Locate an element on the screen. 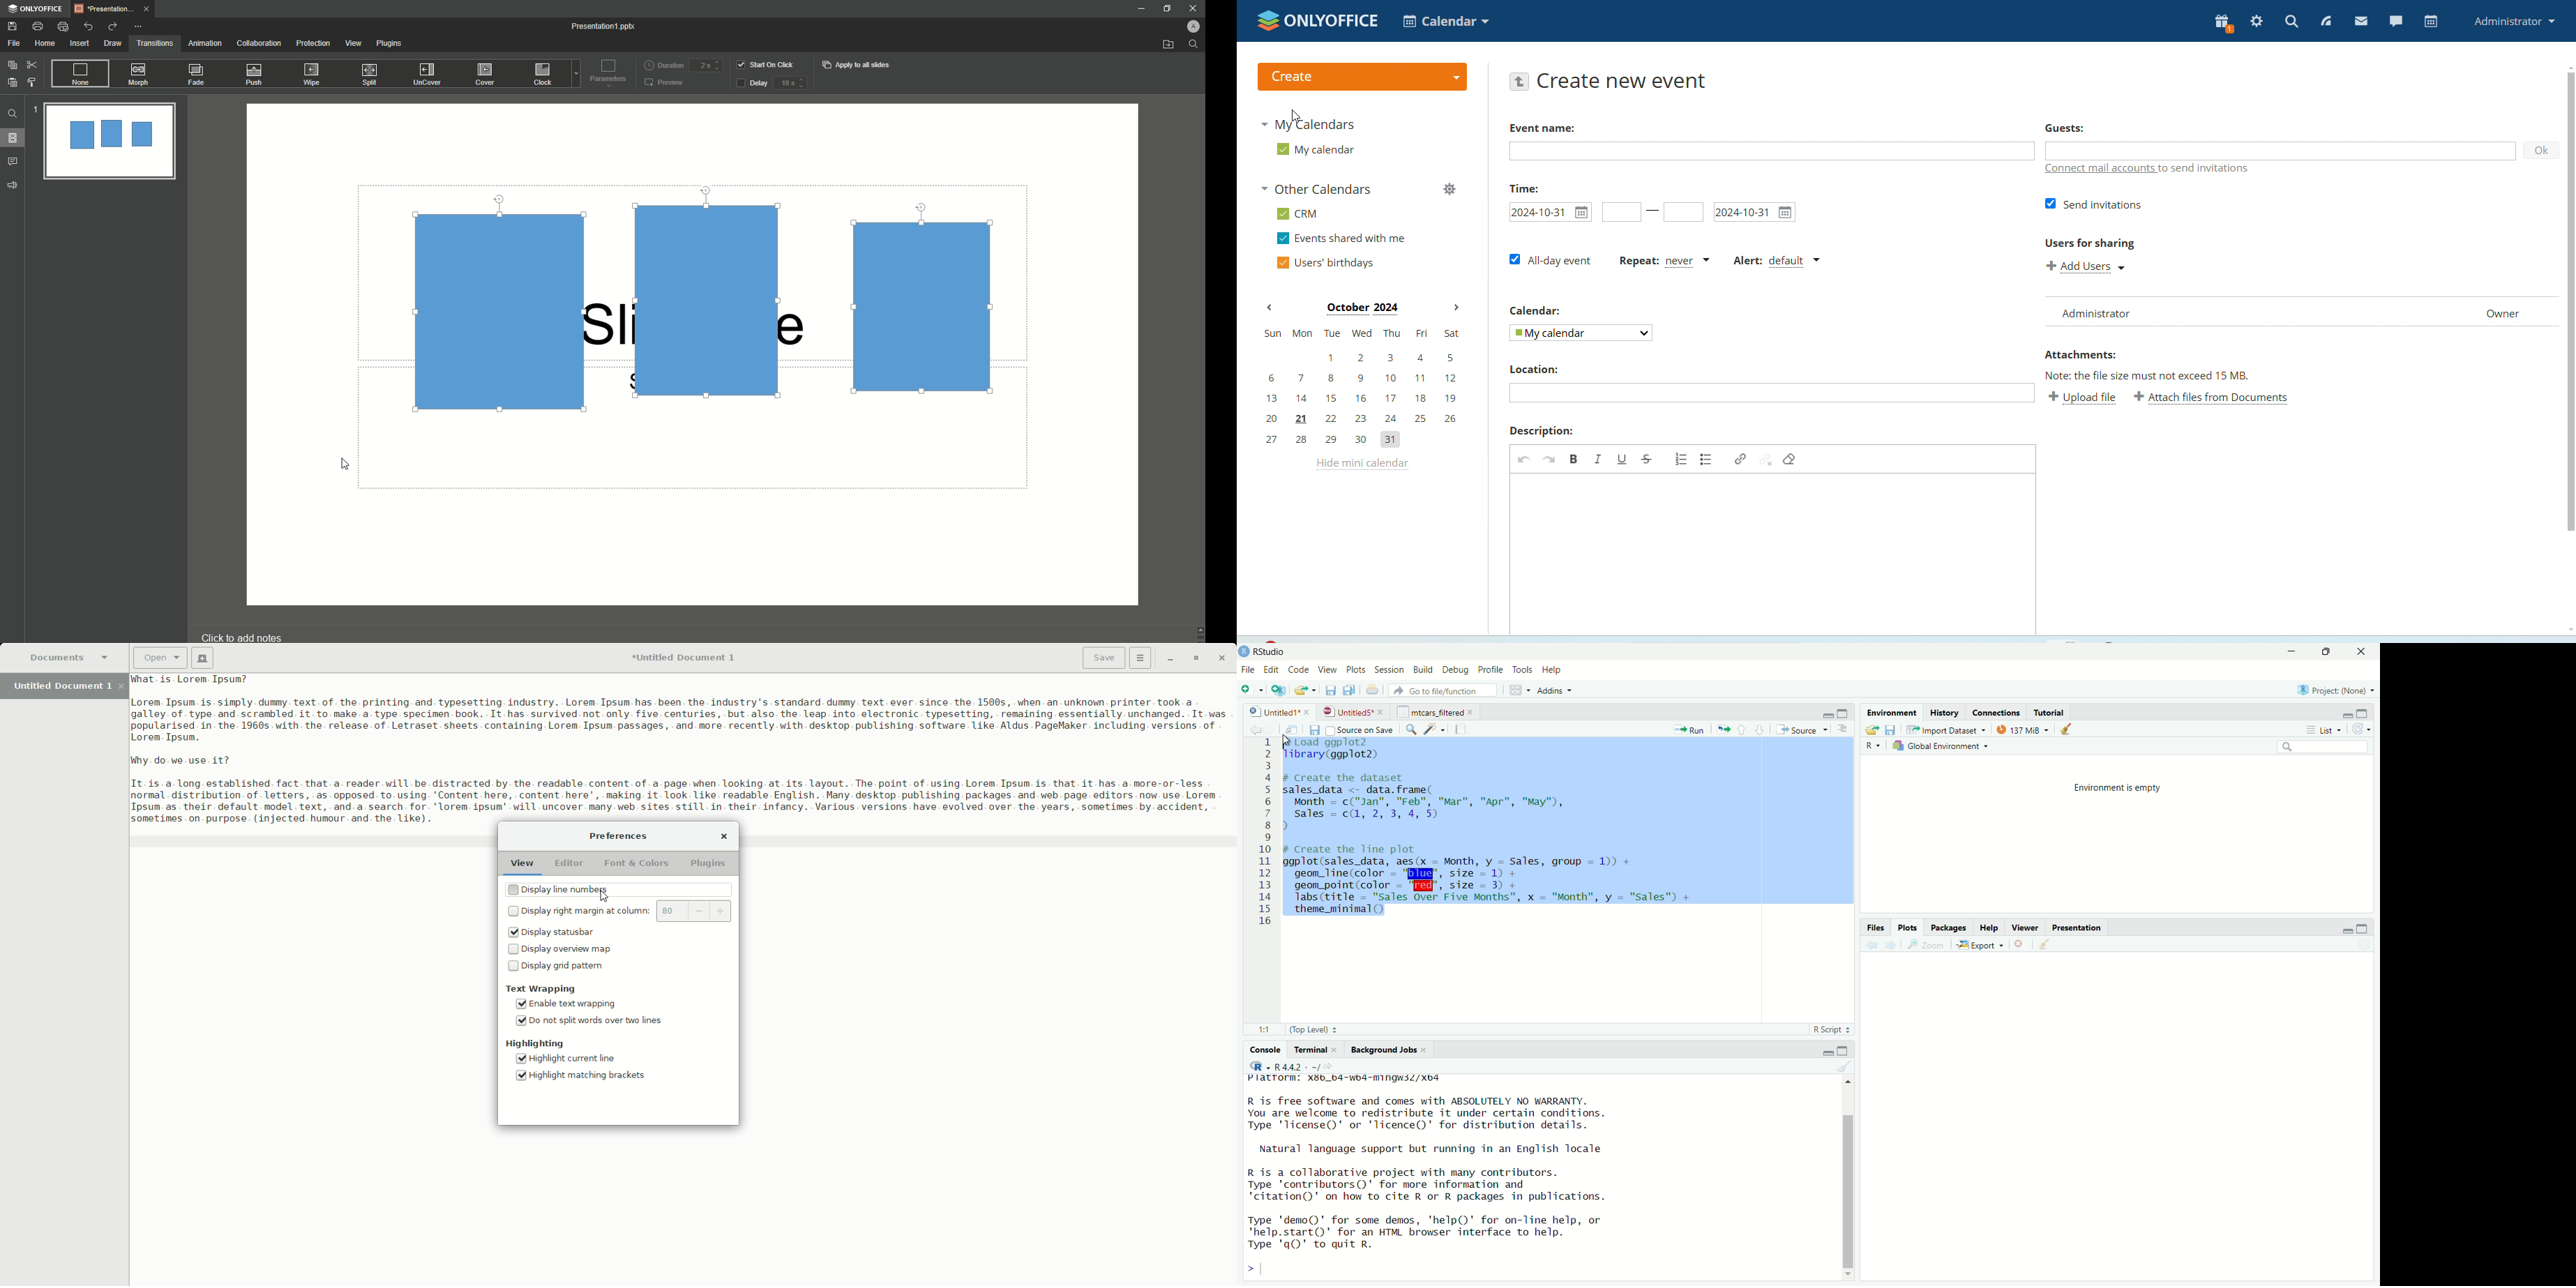 The image size is (2576, 1288). forward is located at coordinates (1892, 945).